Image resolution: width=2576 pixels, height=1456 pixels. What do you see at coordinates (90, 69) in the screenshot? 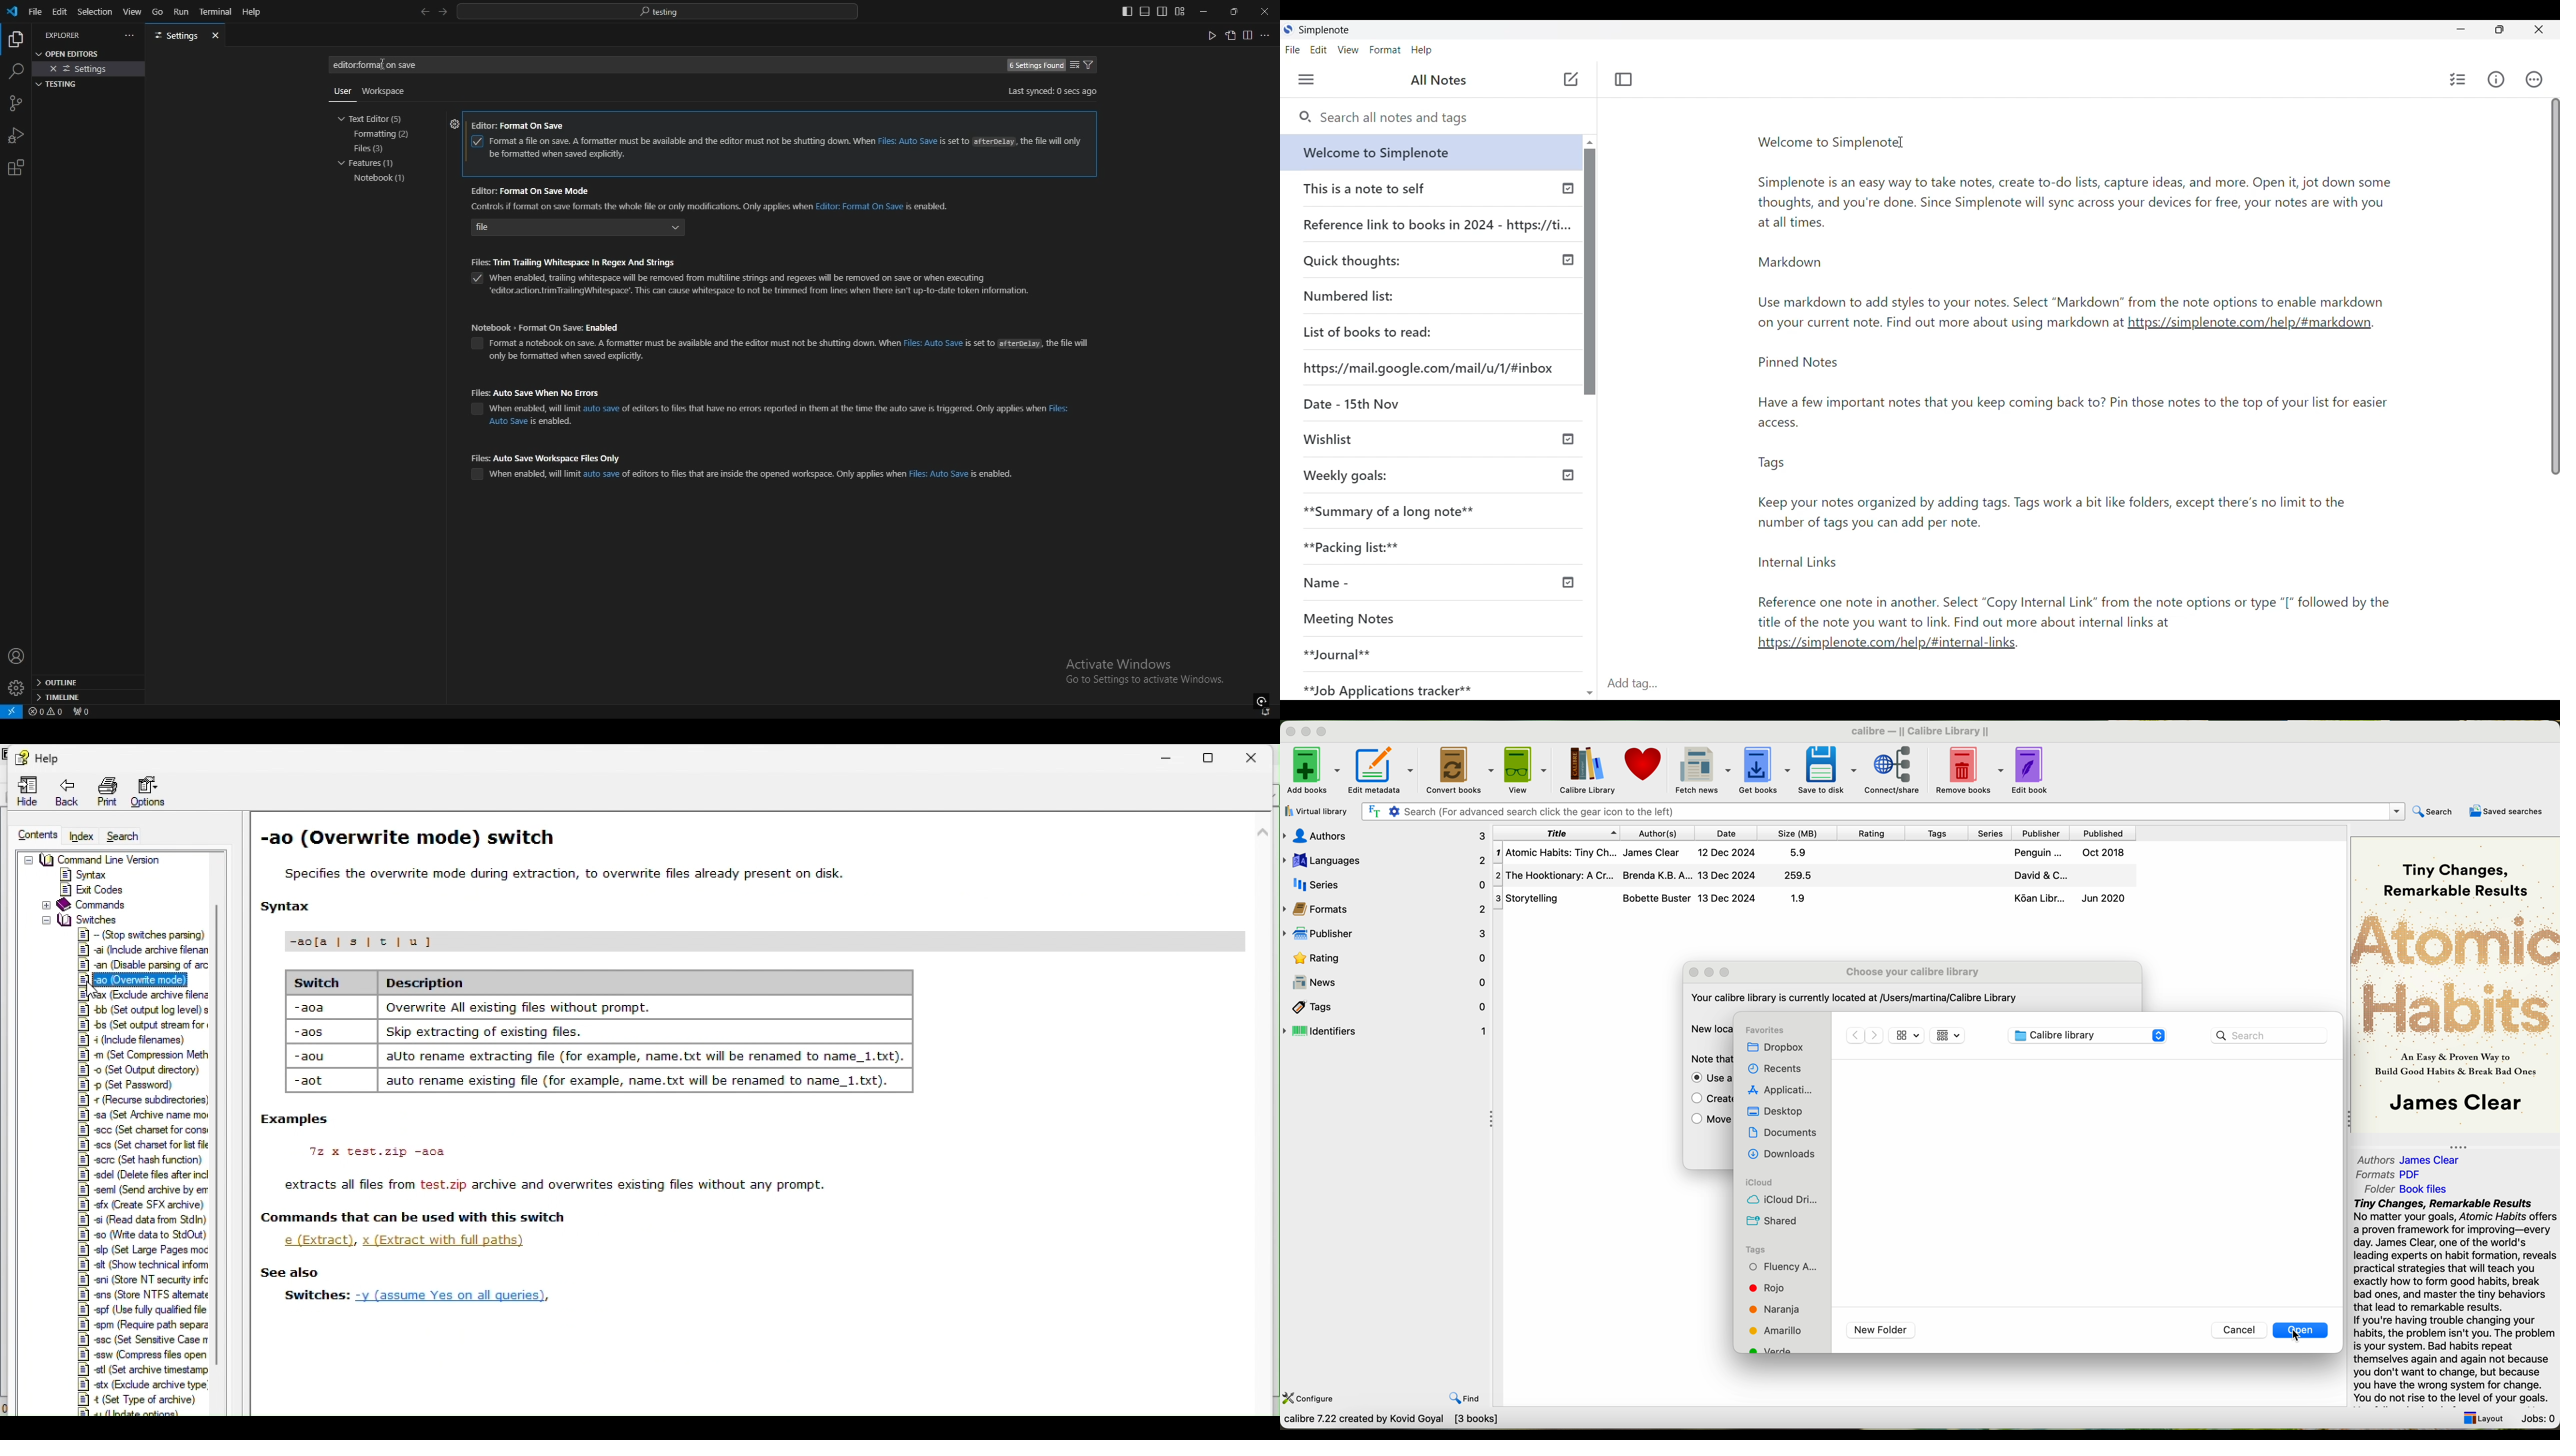
I see `settings` at bounding box center [90, 69].